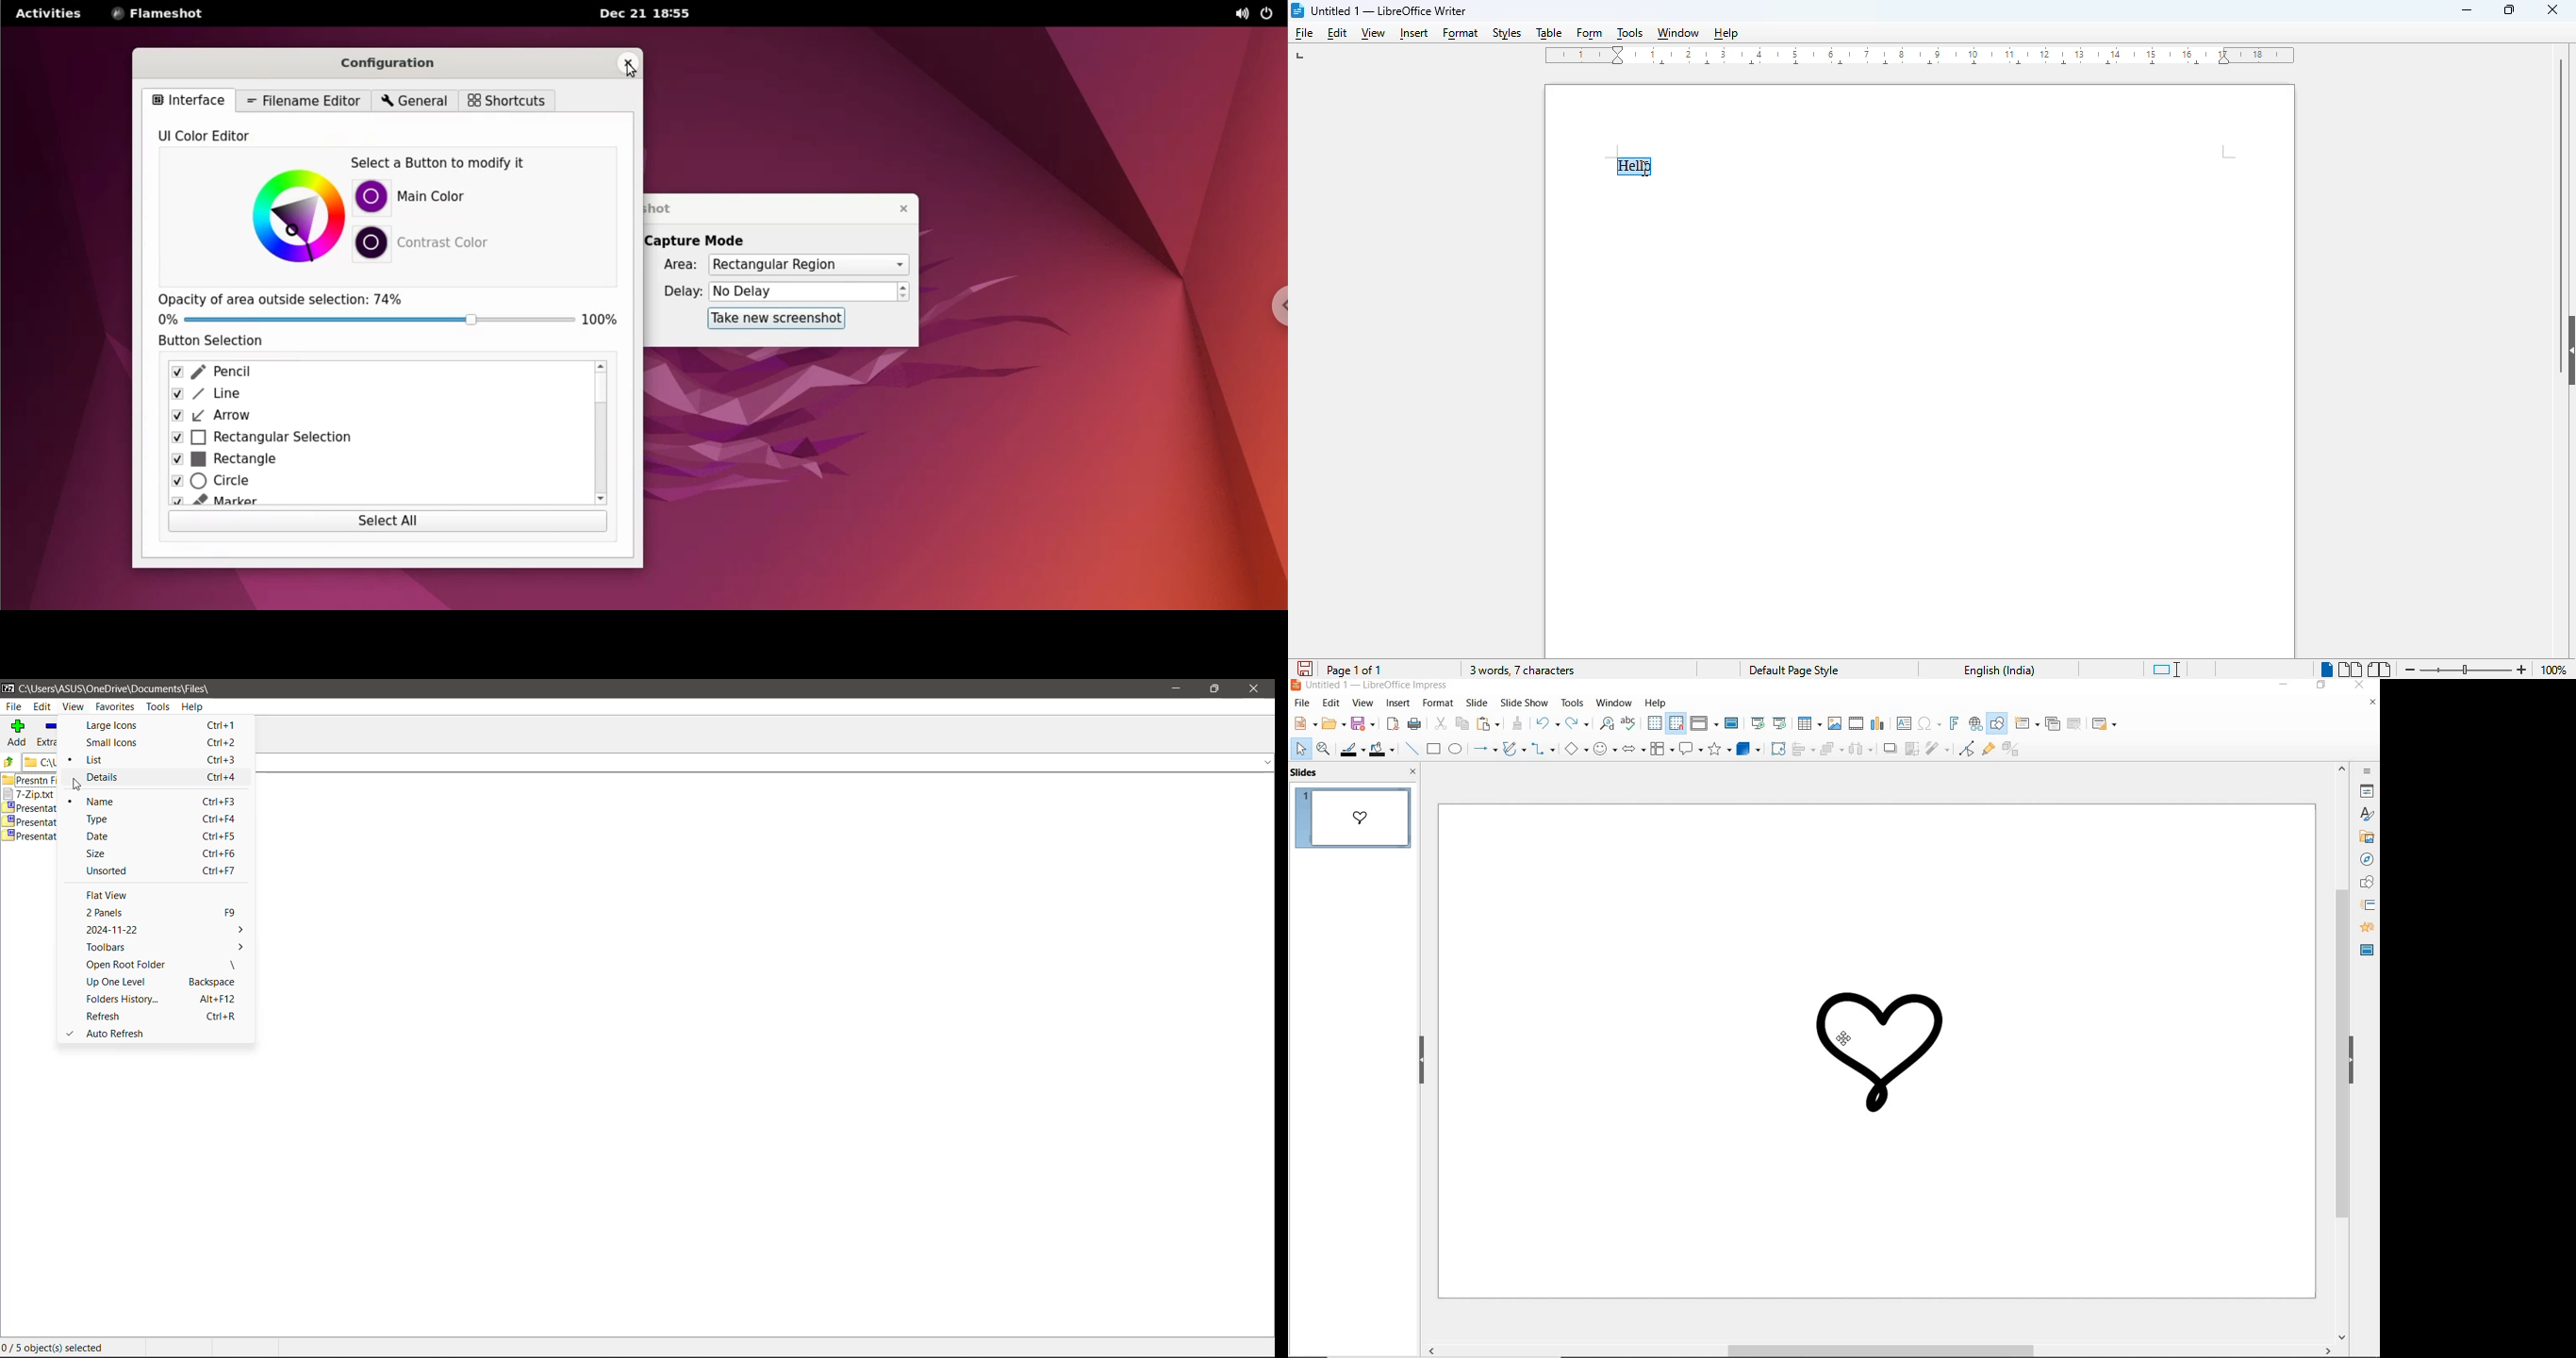 The height and width of the screenshot is (1372, 2576). Describe the element at coordinates (2521, 671) in the screenshot. I see `zoom in` at that location.